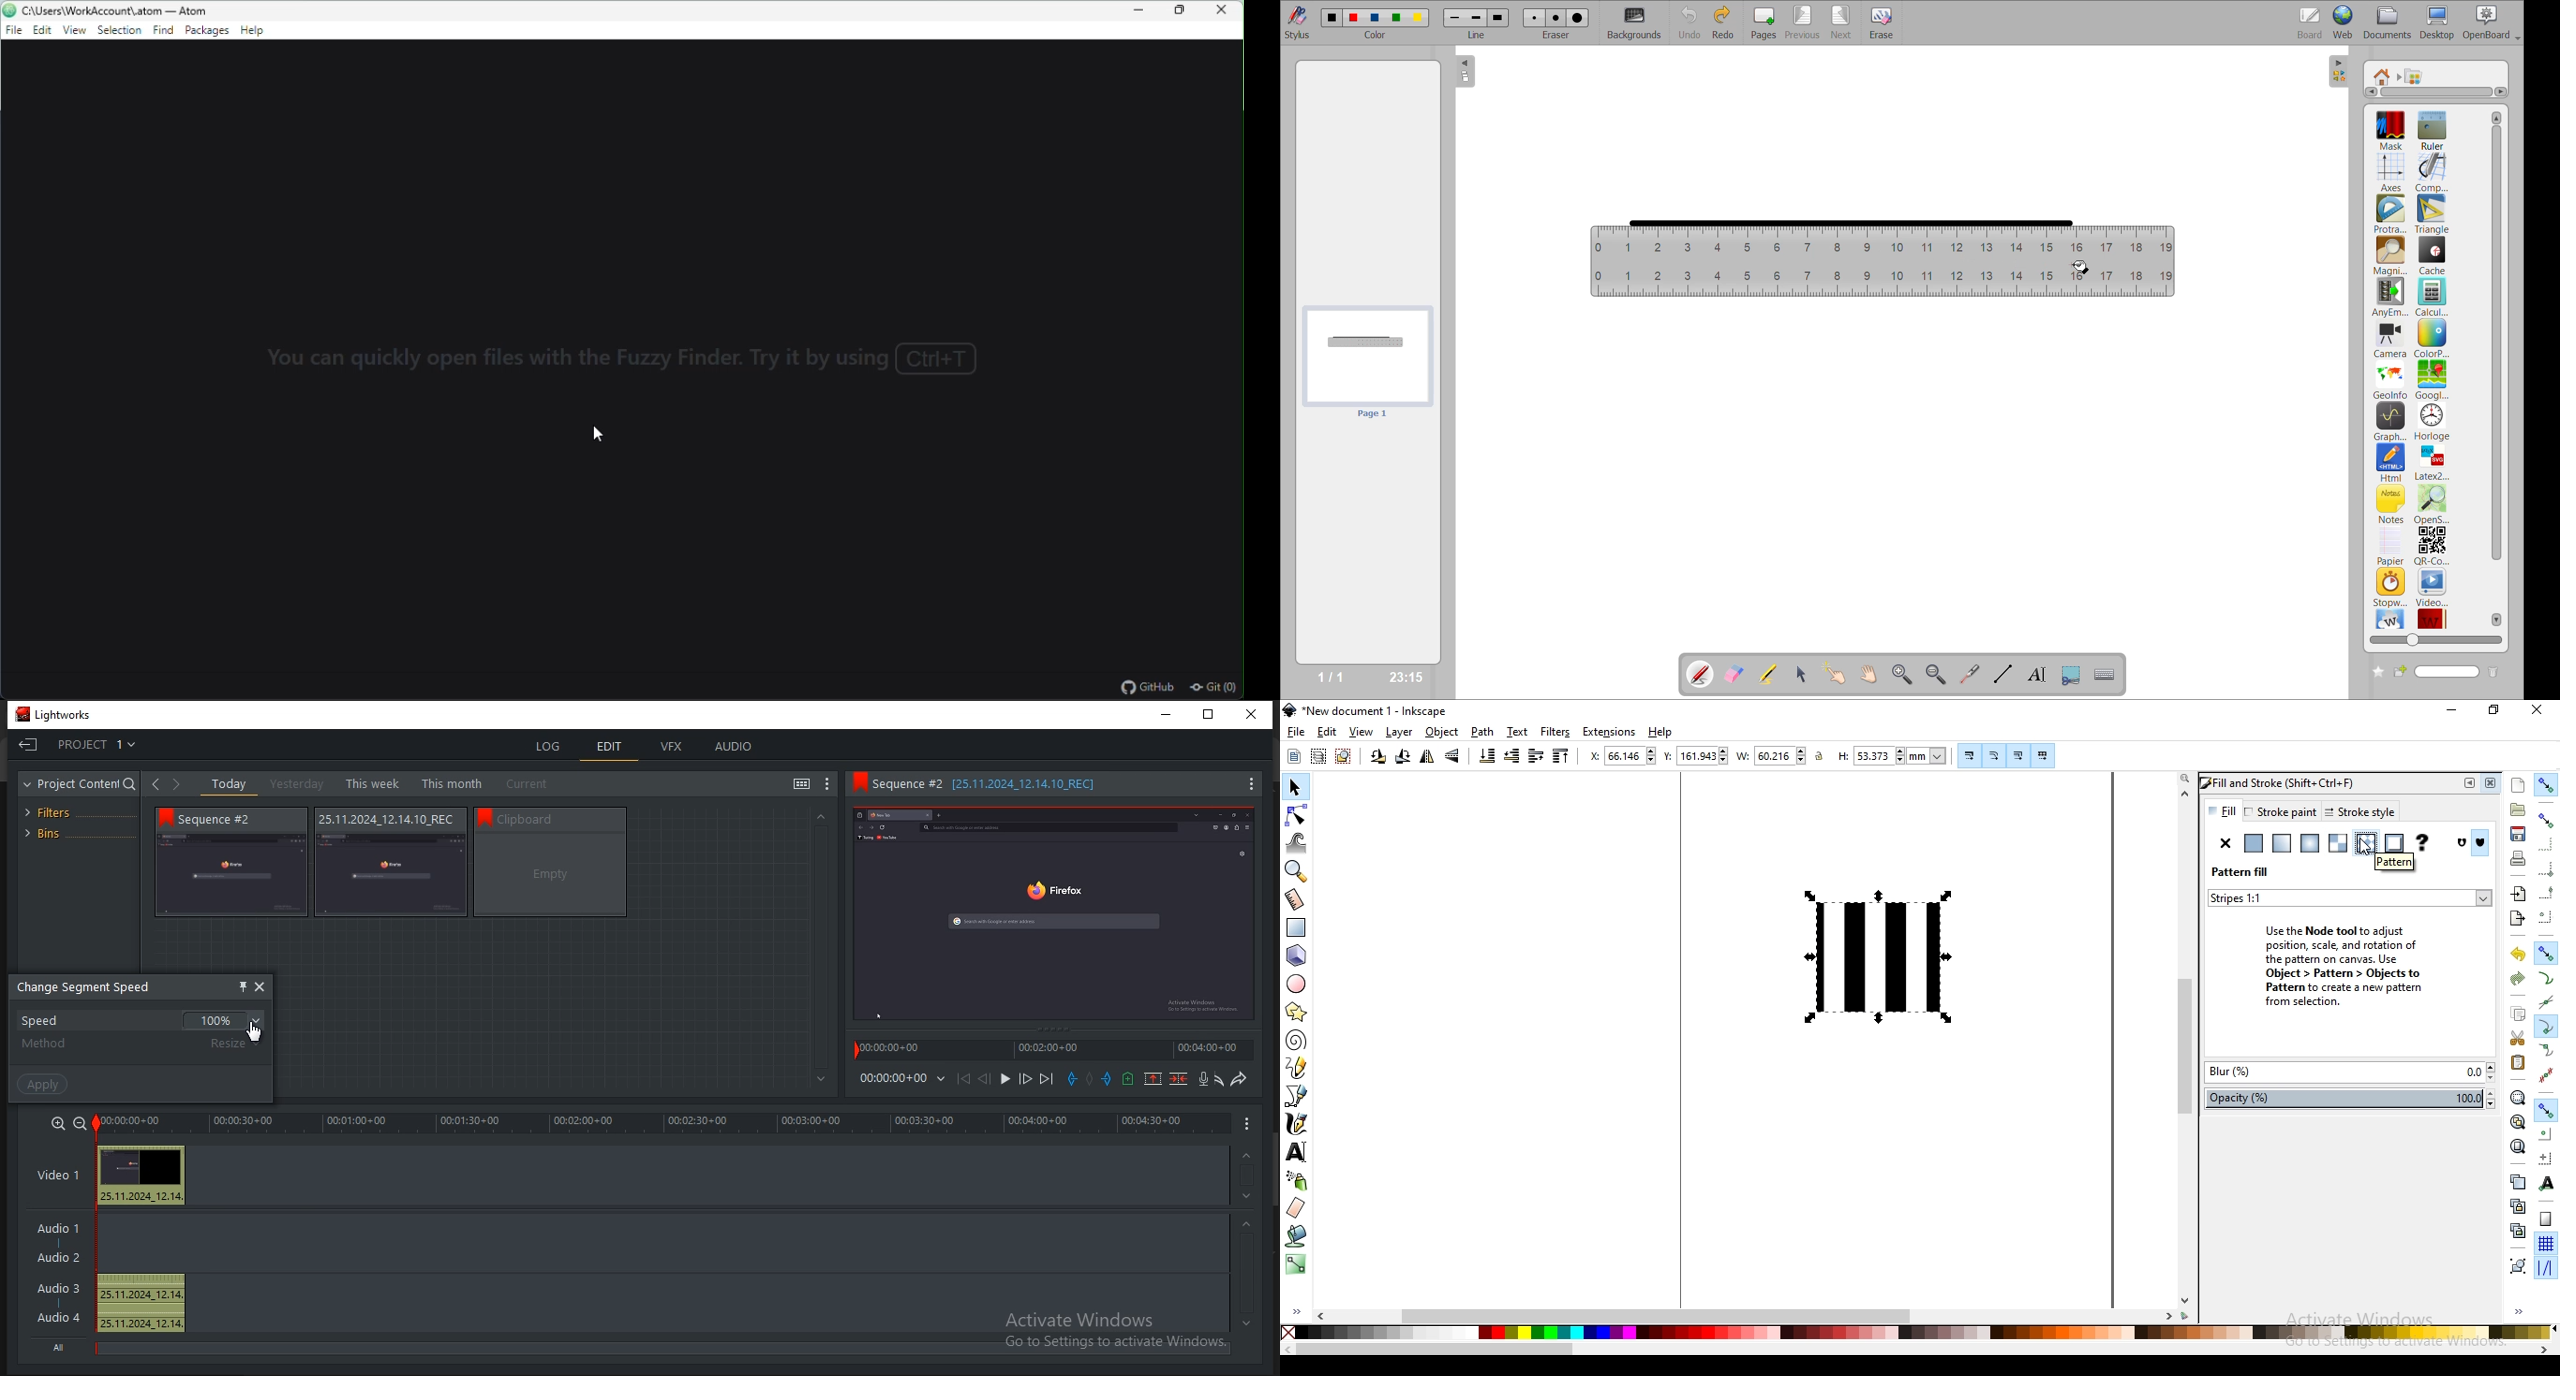 This screenshot has width=2576, height=1400. Describe the element at coordinates (1299, 871) in the screenshot. I see `zoom in or out` at that location.